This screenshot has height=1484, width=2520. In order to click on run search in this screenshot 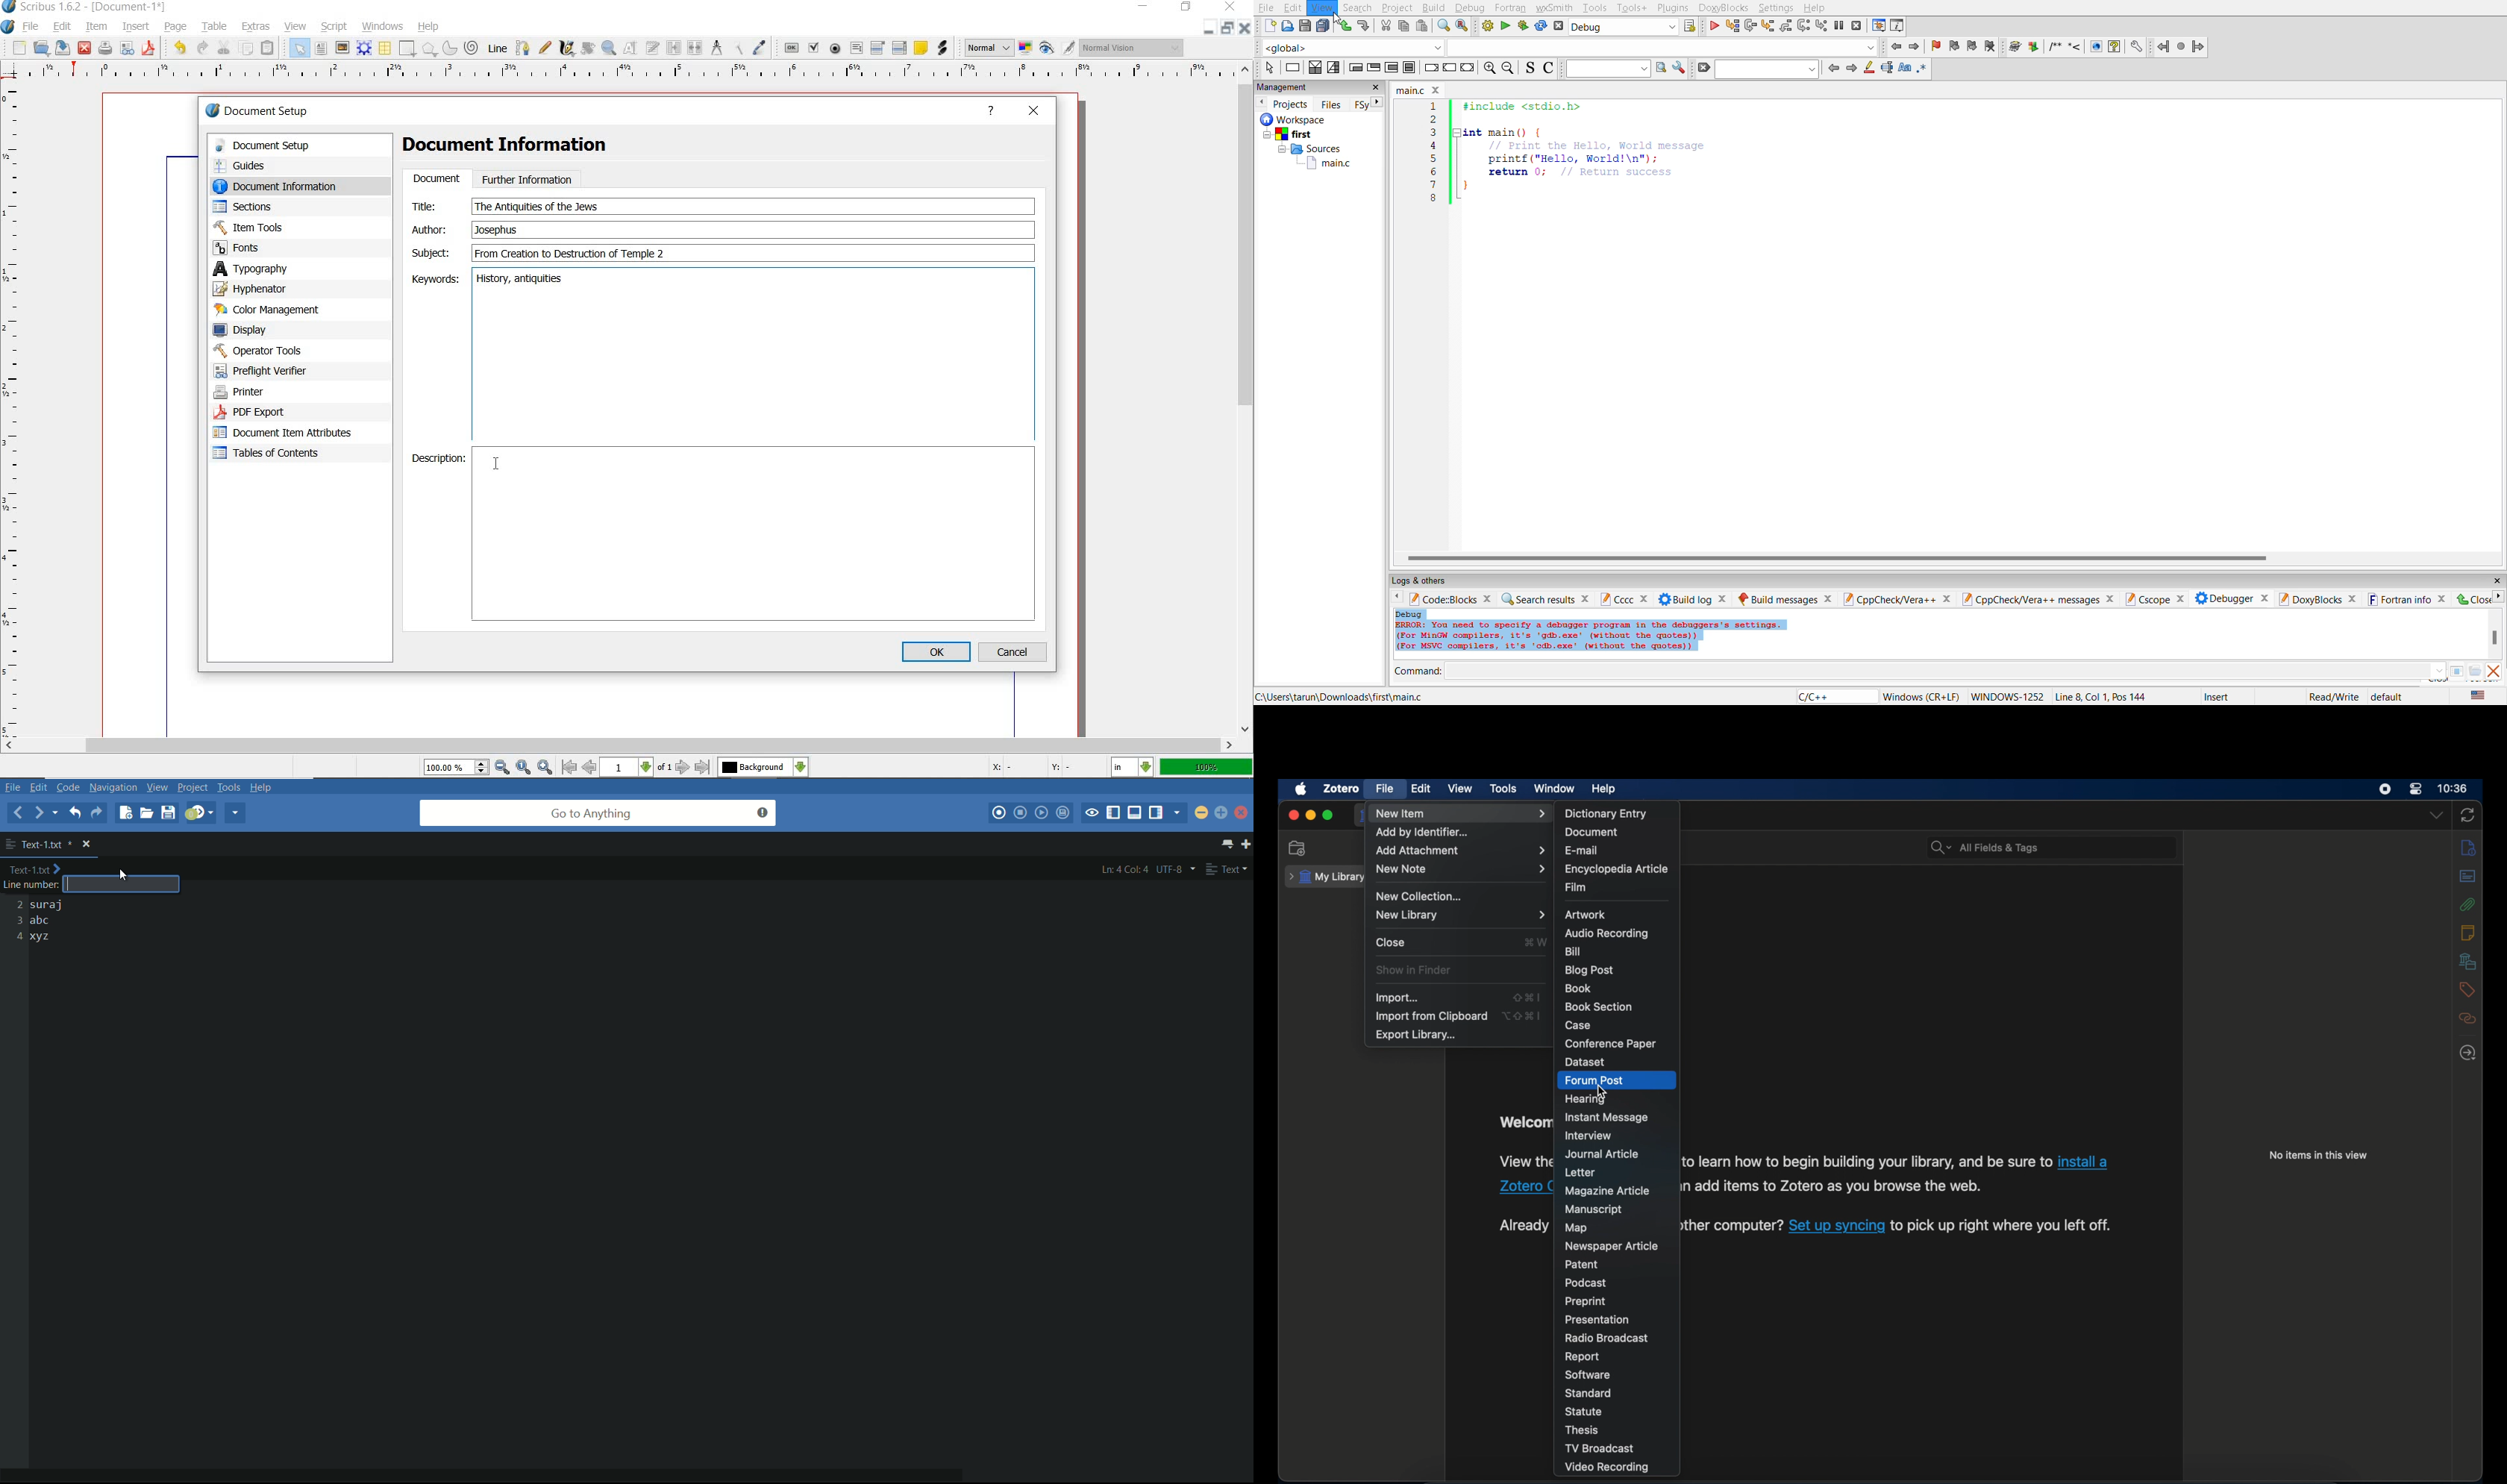, I will do `click(1660, 69)`.